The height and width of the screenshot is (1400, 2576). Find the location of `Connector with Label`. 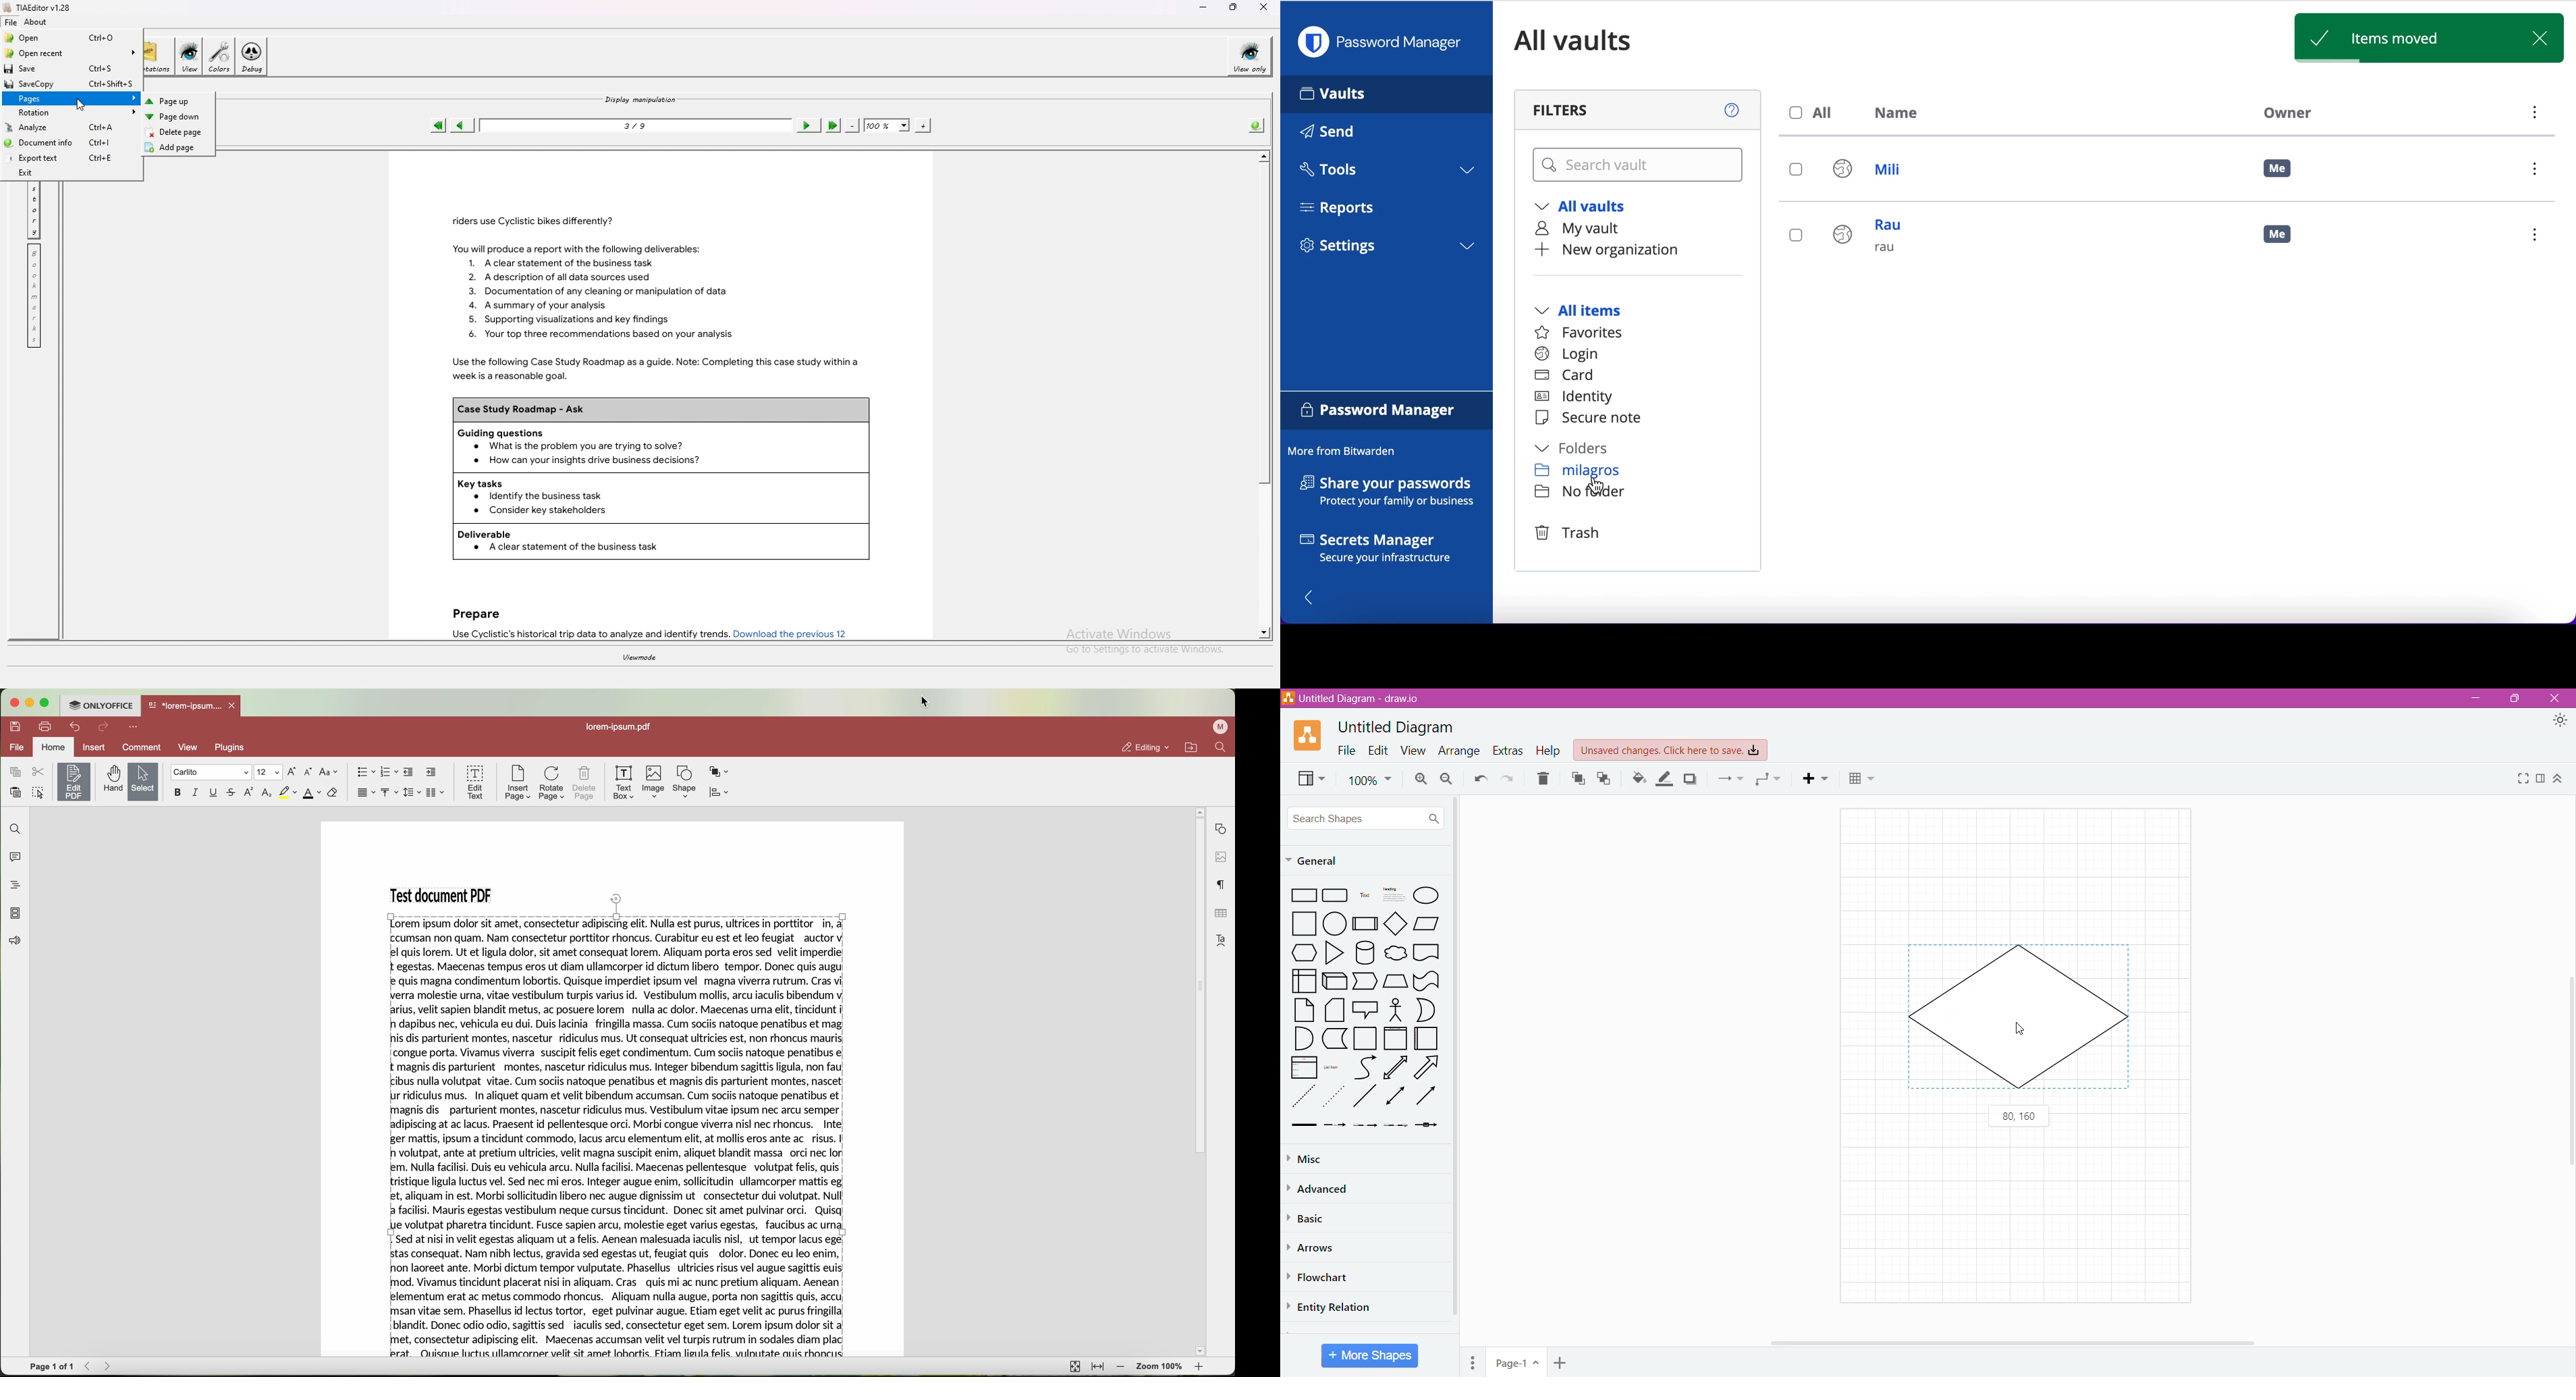

Connector with Label is located at coordinates (1336, 1126).